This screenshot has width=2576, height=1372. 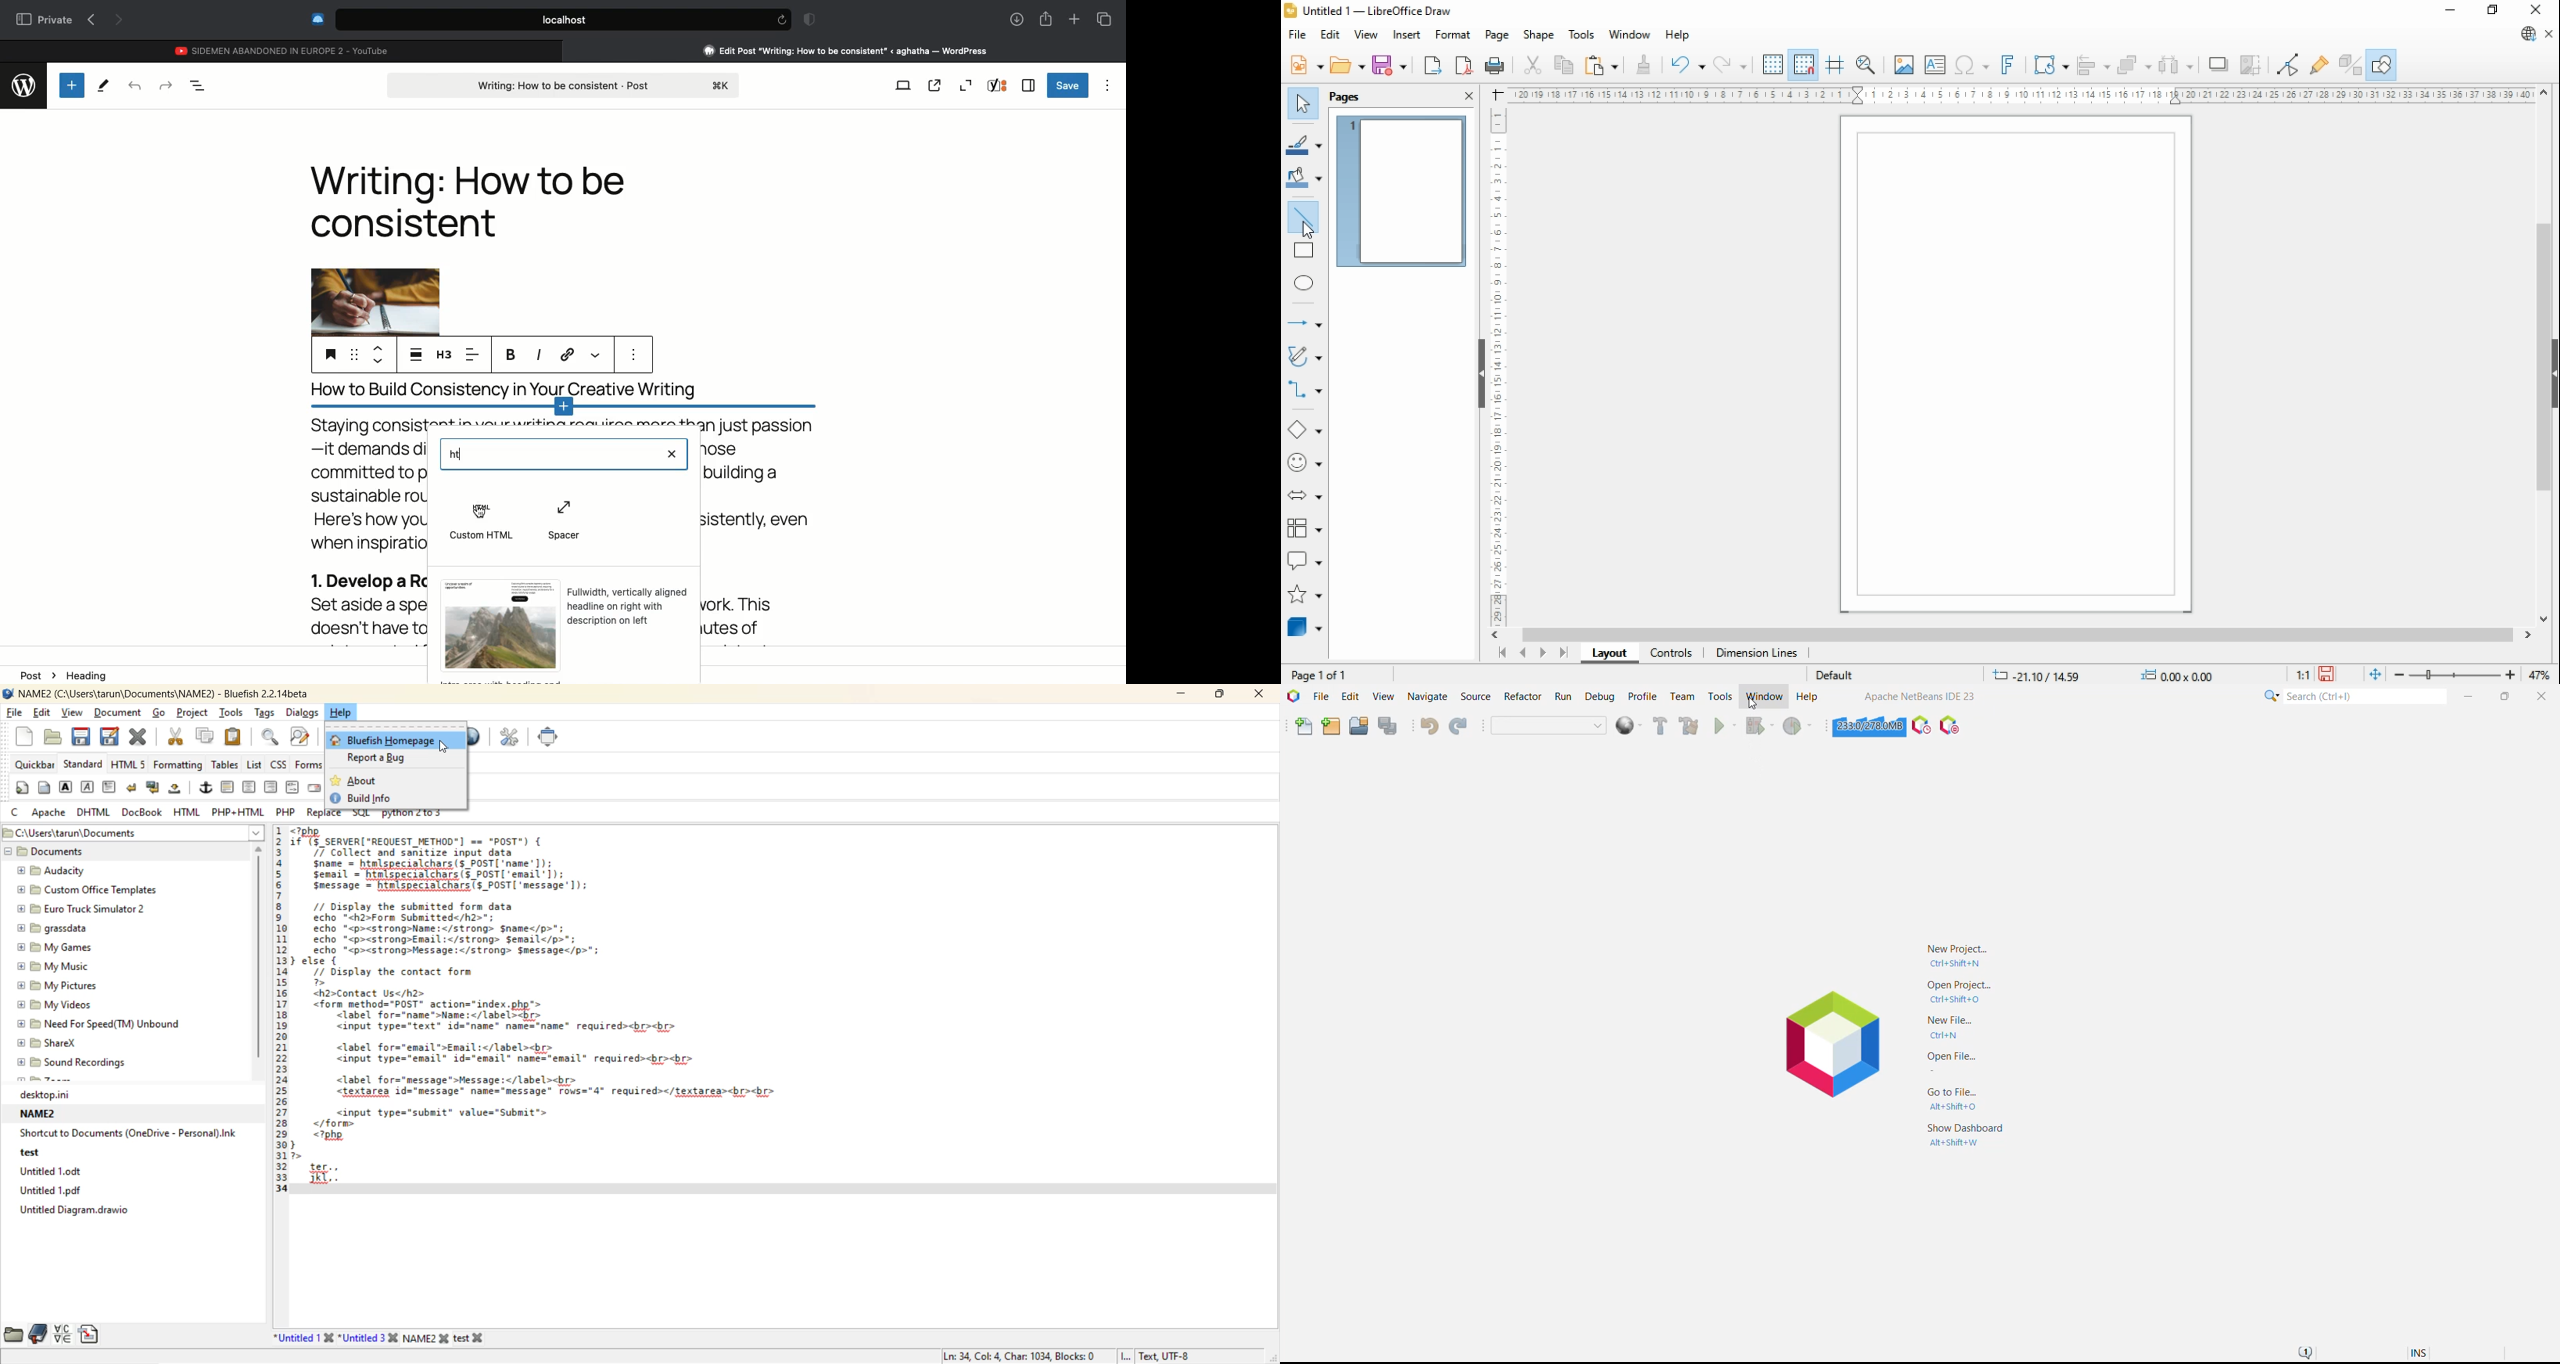 I want to click on Body, so click(x=359, y=530).